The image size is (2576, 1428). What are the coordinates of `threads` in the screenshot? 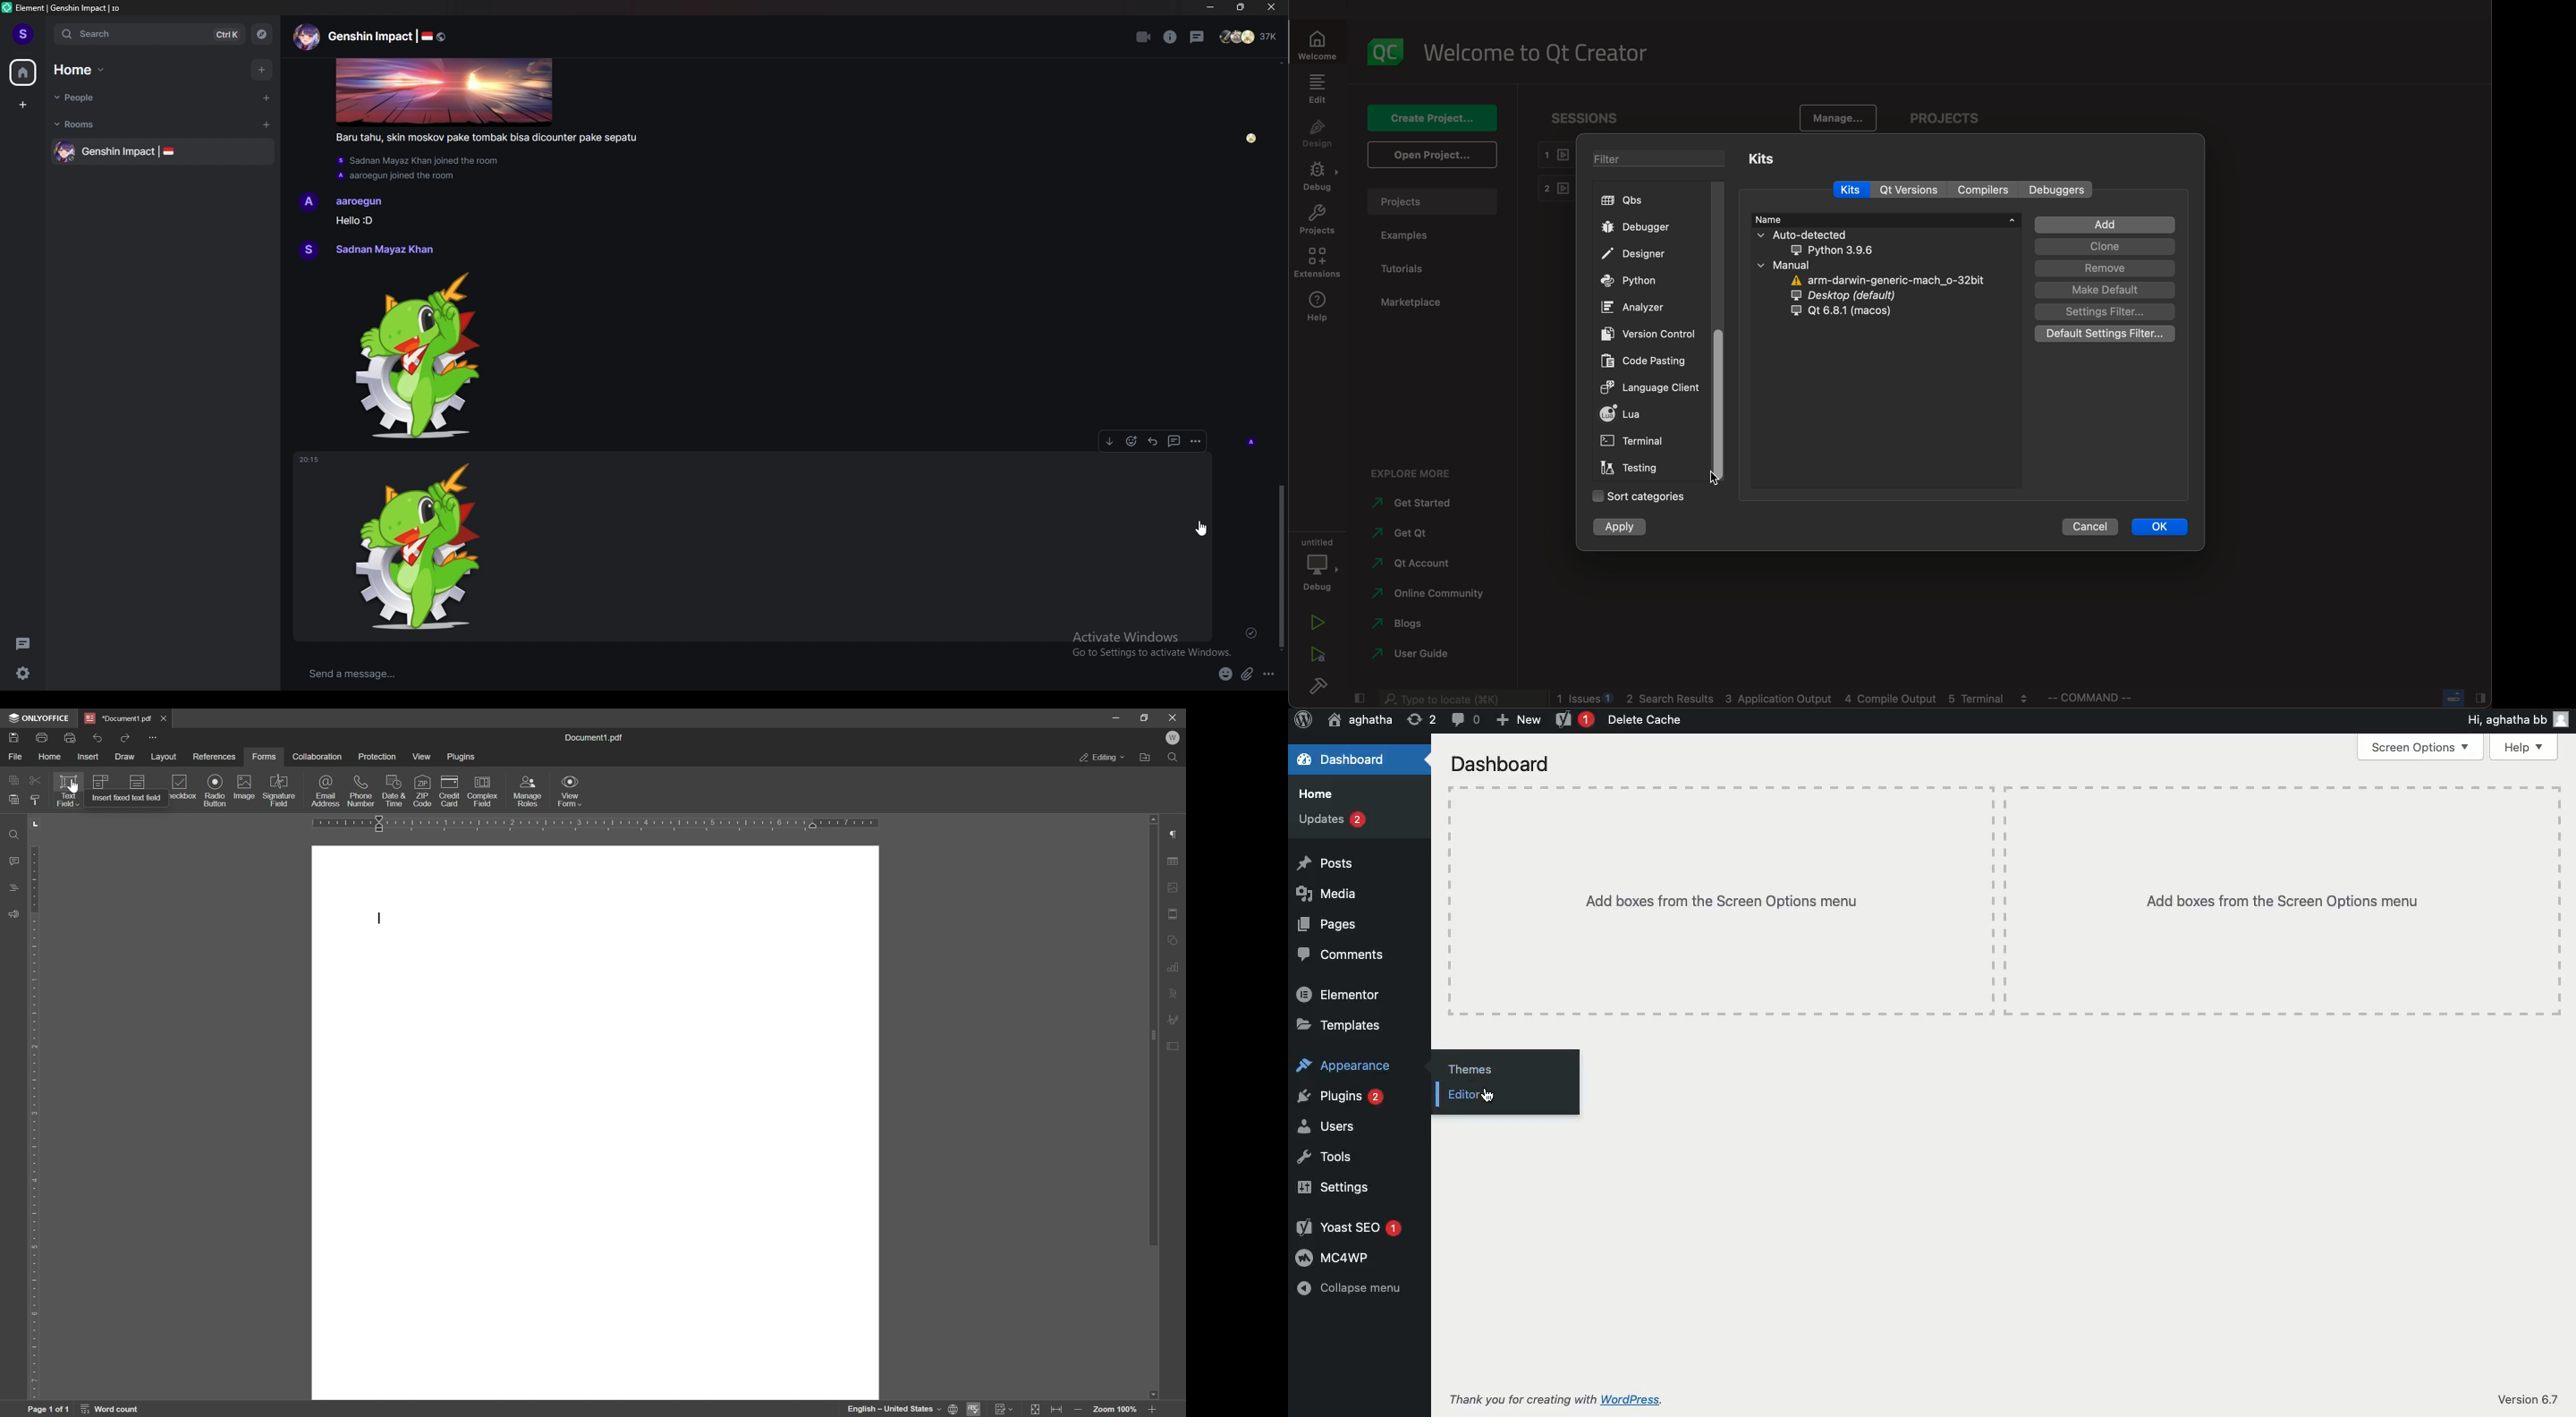 It's located at (23, 643).